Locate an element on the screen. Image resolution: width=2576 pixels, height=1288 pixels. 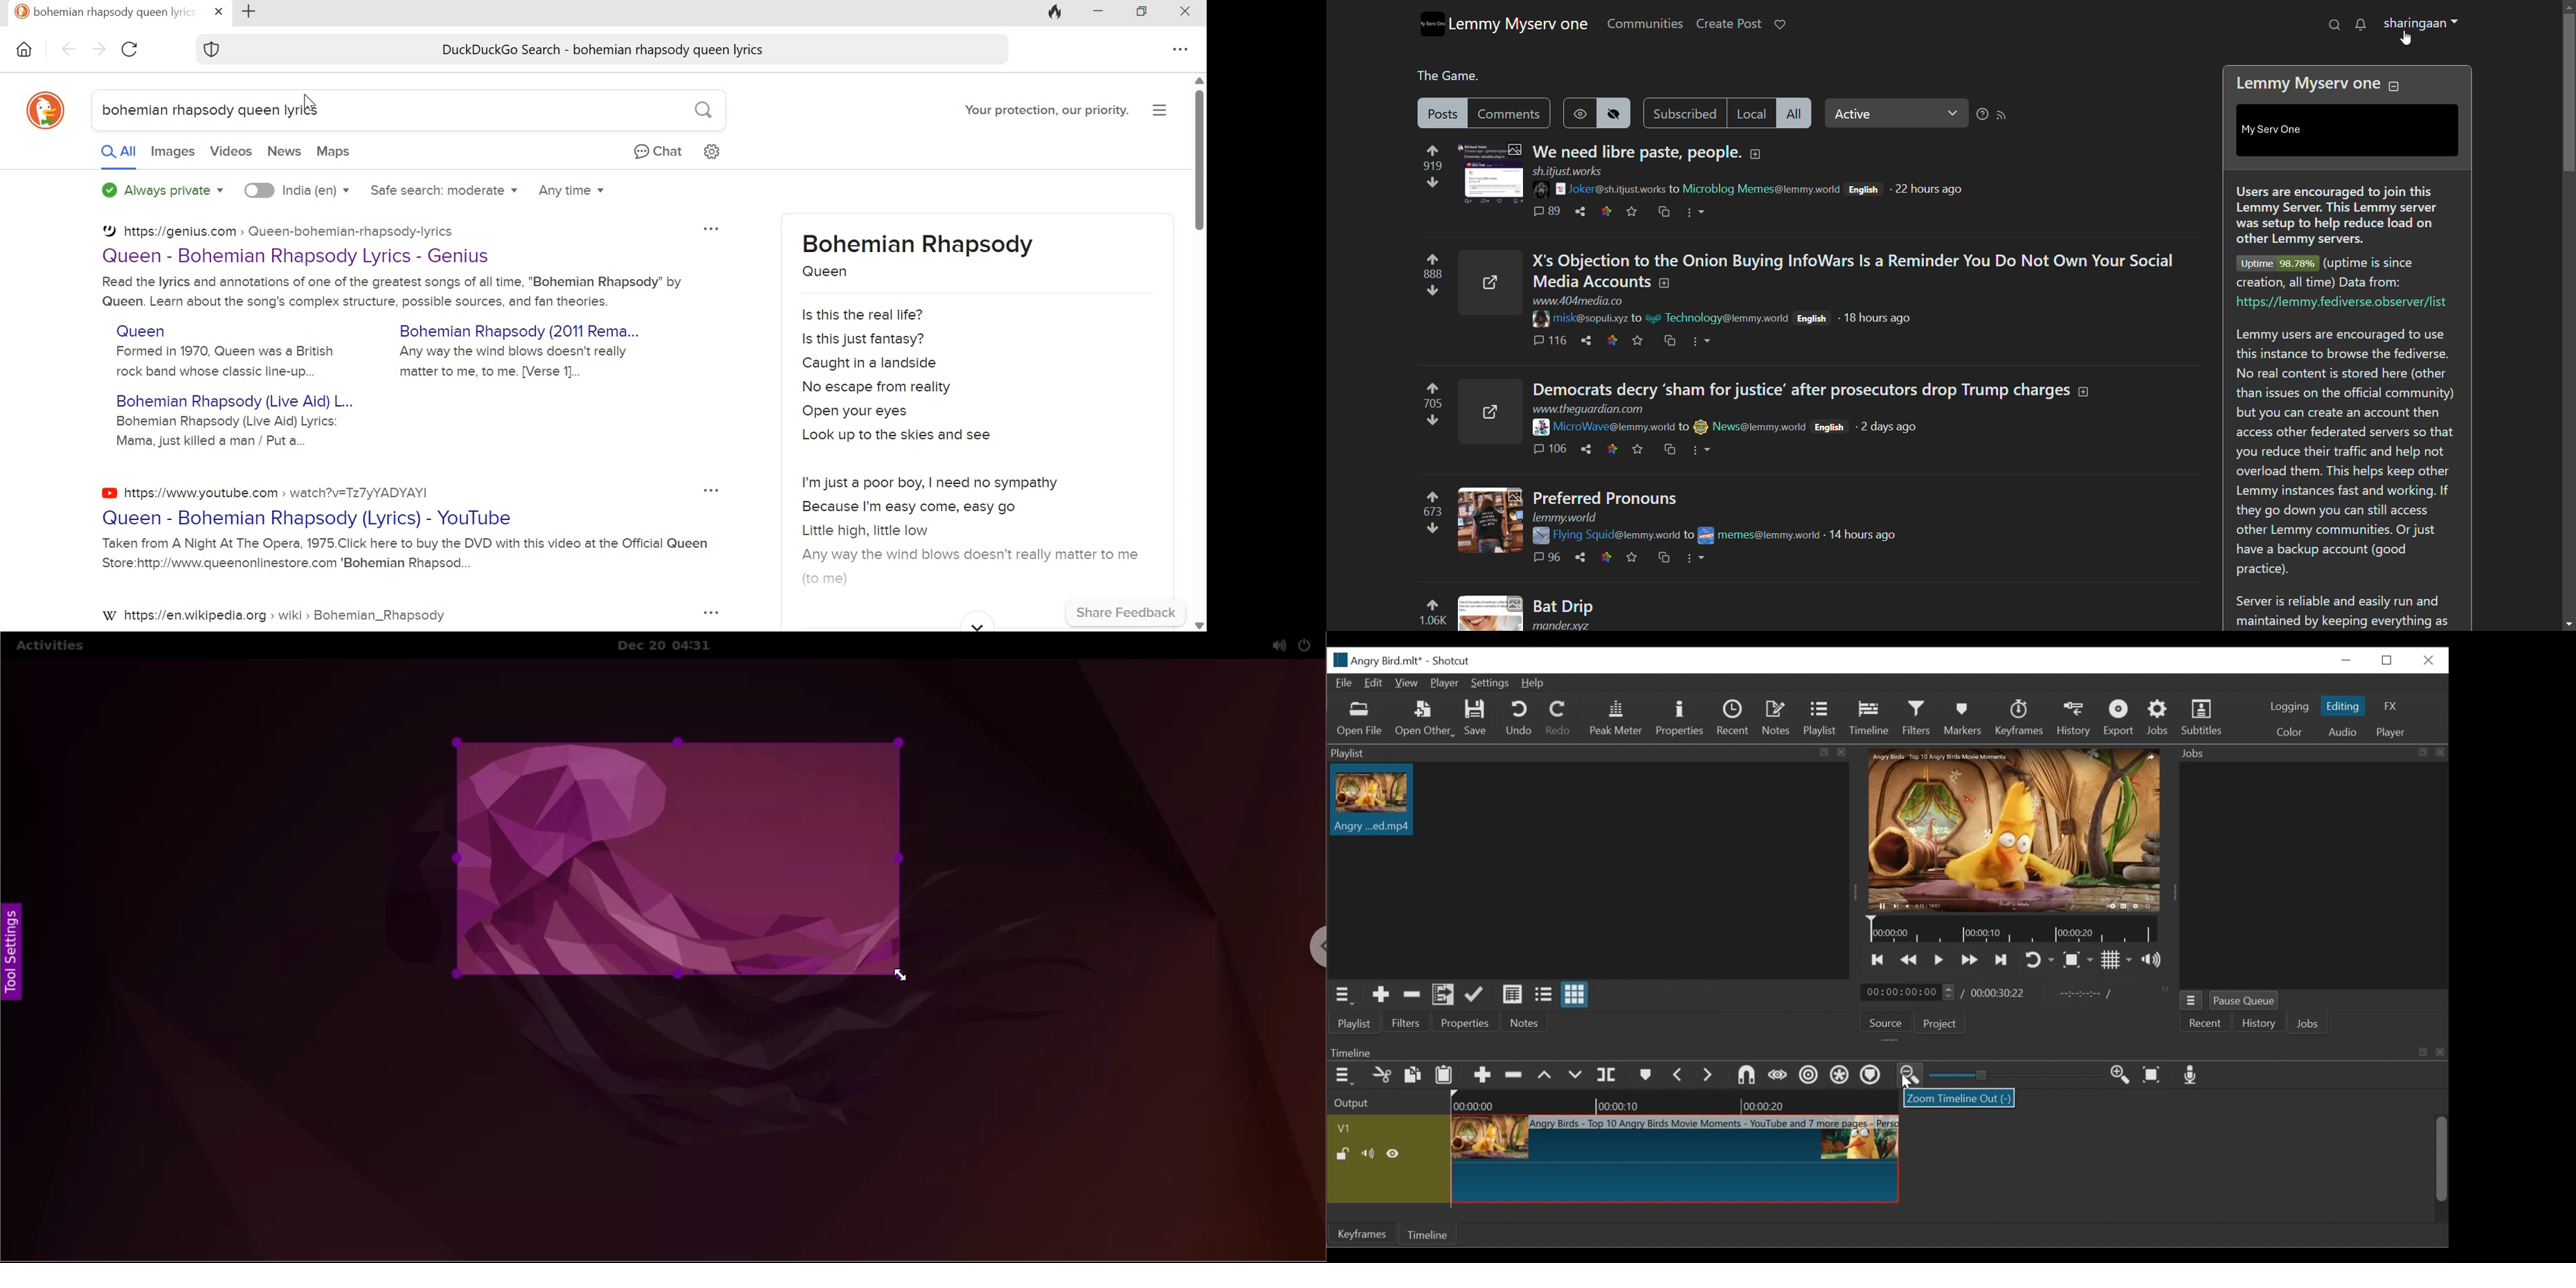
local is located at coordinates (1752, 113).